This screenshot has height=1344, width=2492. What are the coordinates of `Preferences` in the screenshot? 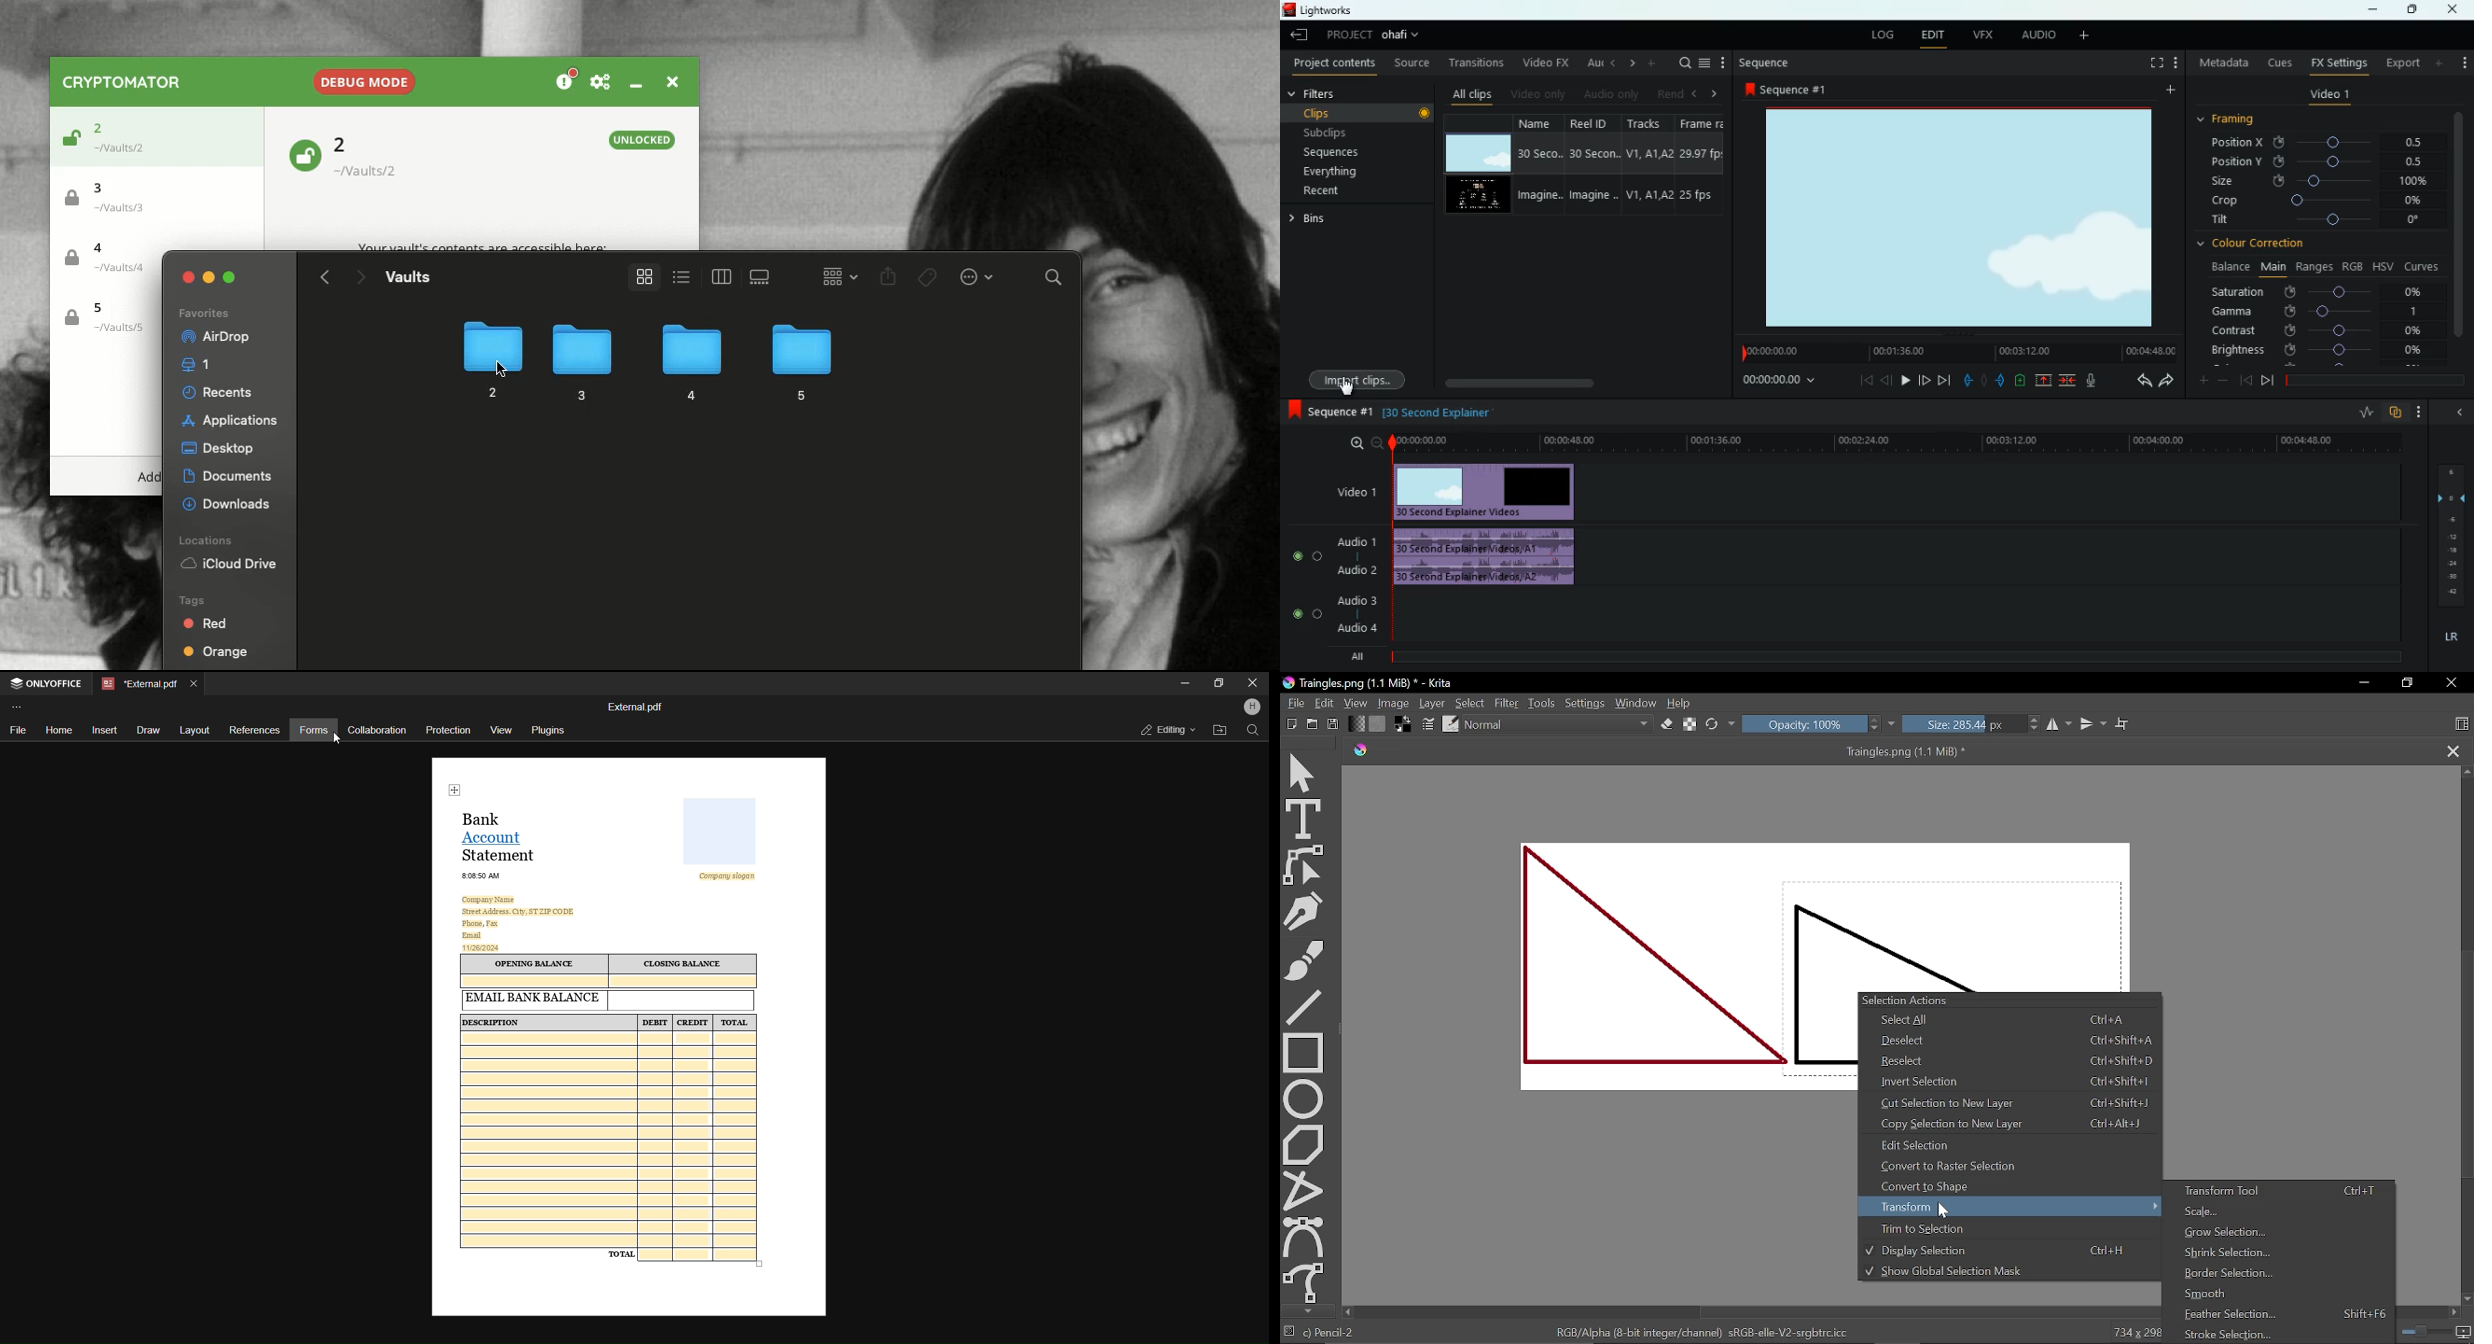 It's located at (600, 83).